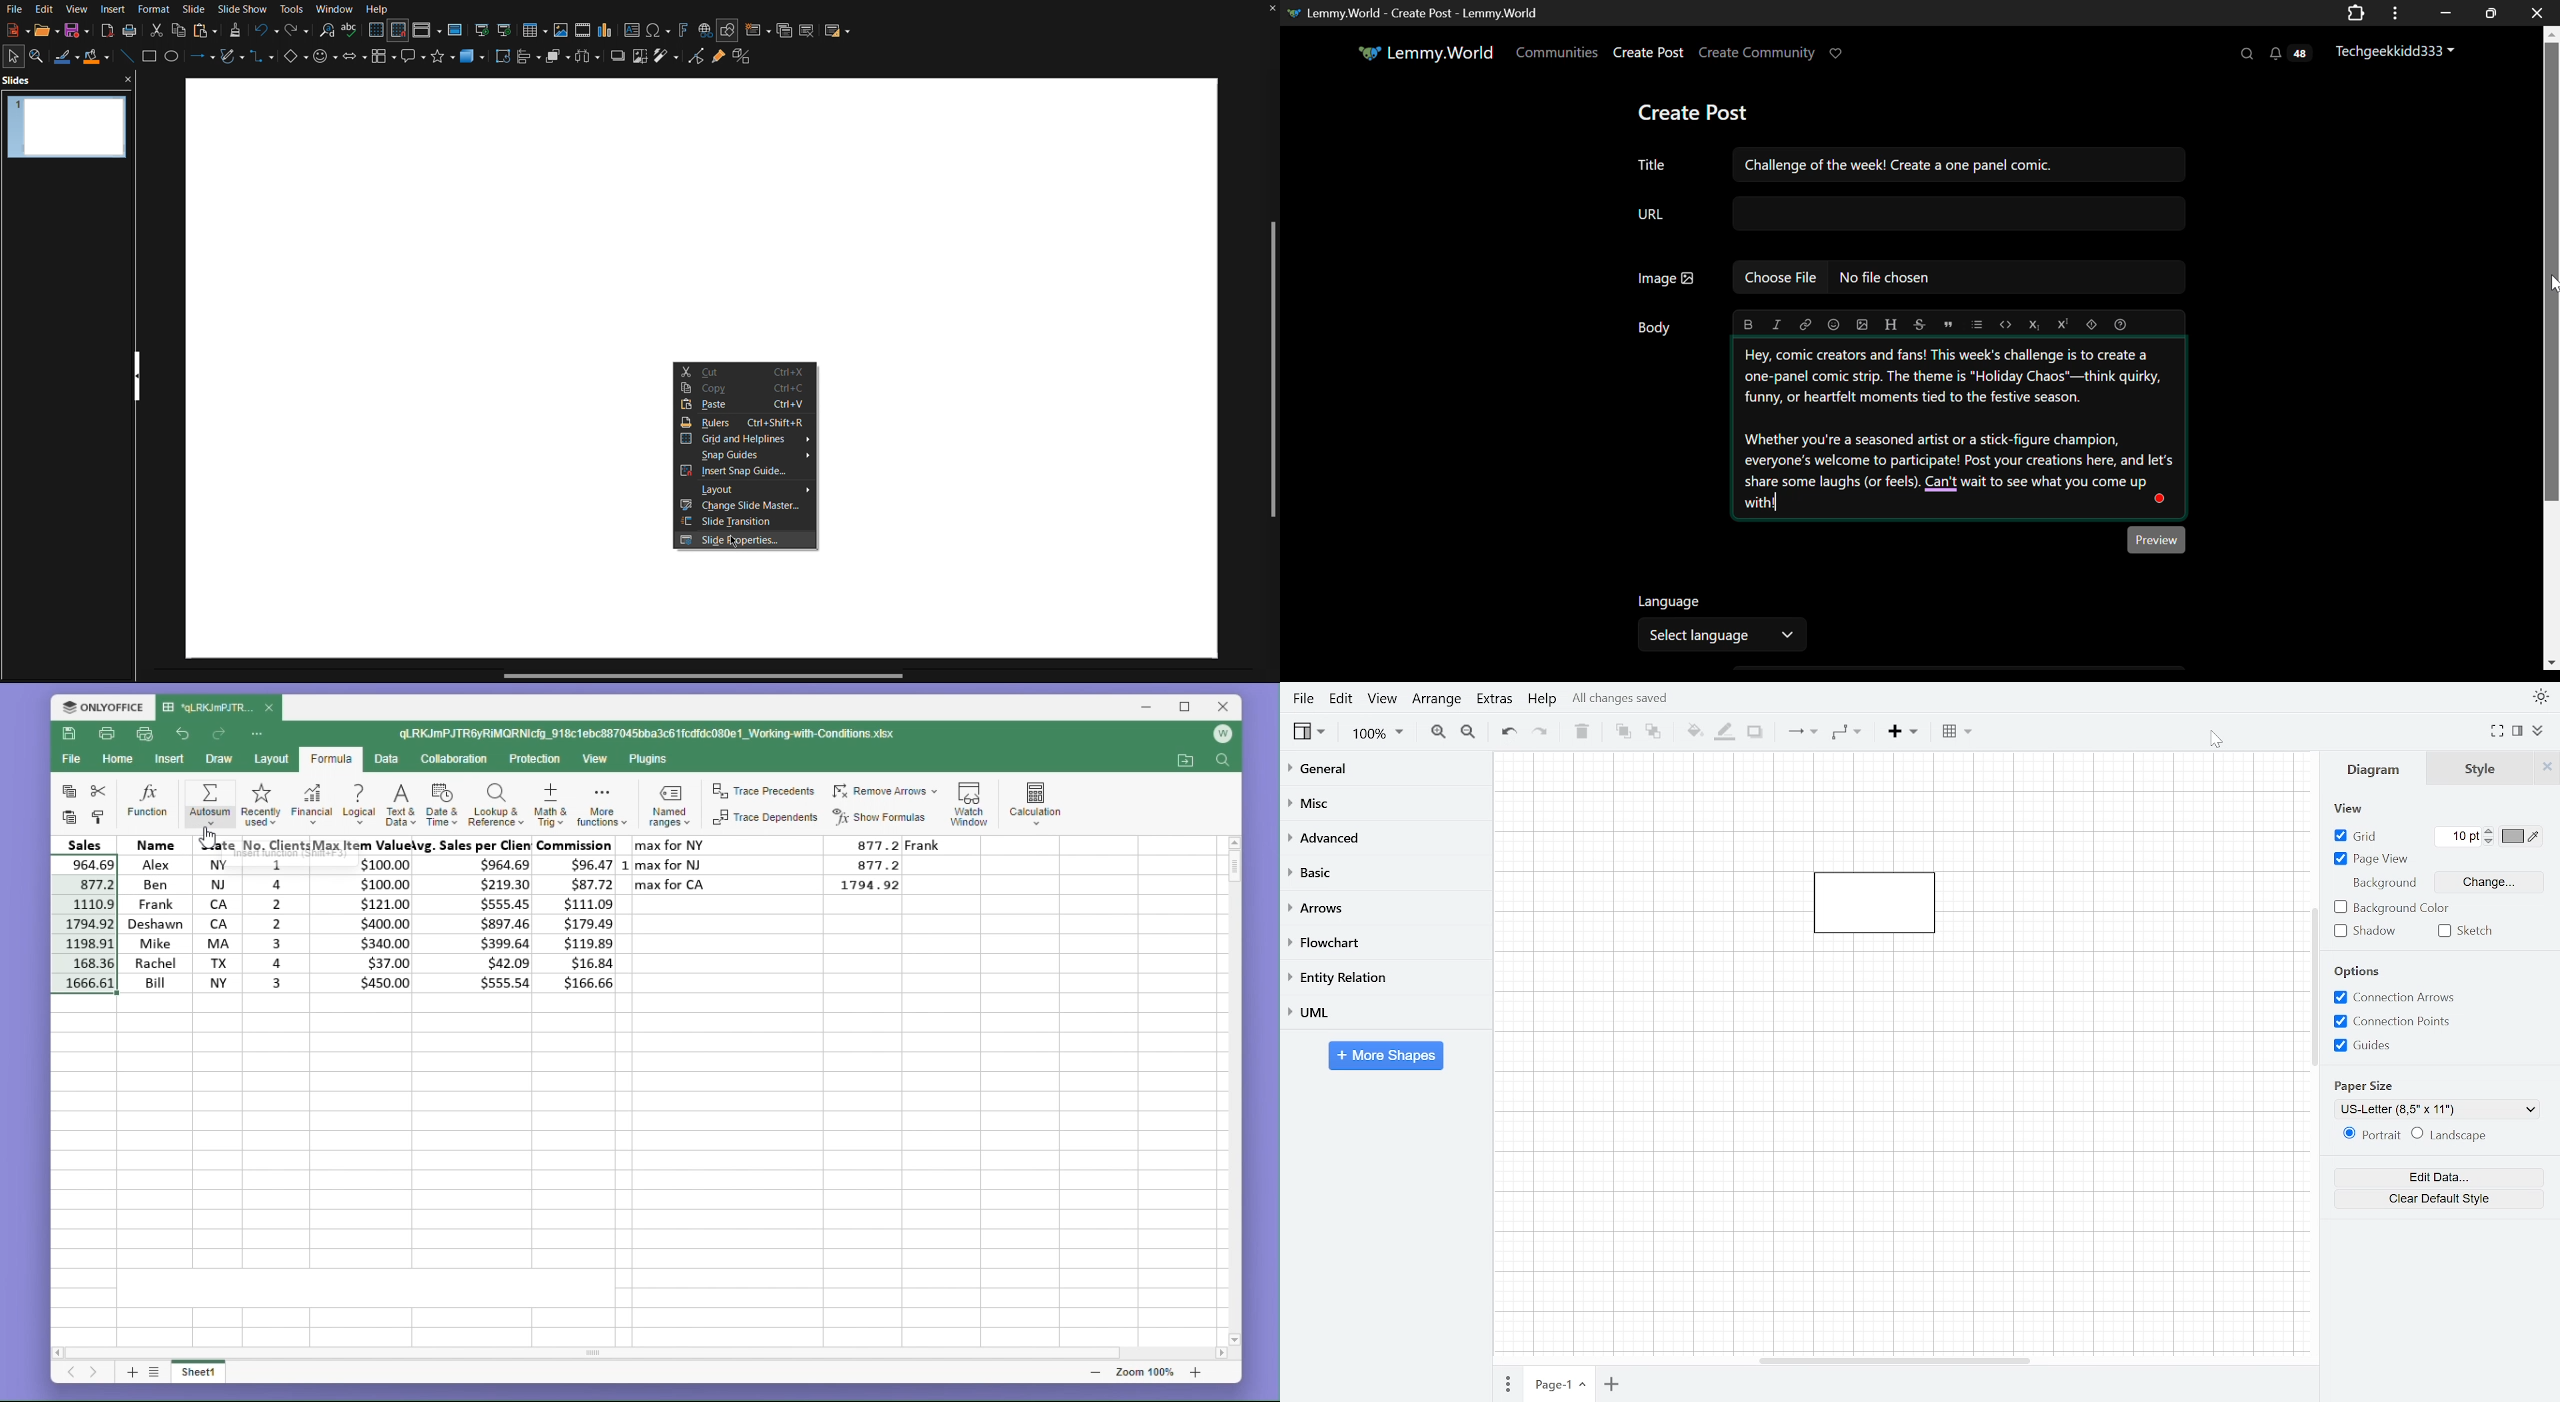 The width and height of the screenshot is (2576, 1428). What do you see at coordinates (263, 62) in the screenshot?
I see `Connectors` at bounding box center [263, 62].